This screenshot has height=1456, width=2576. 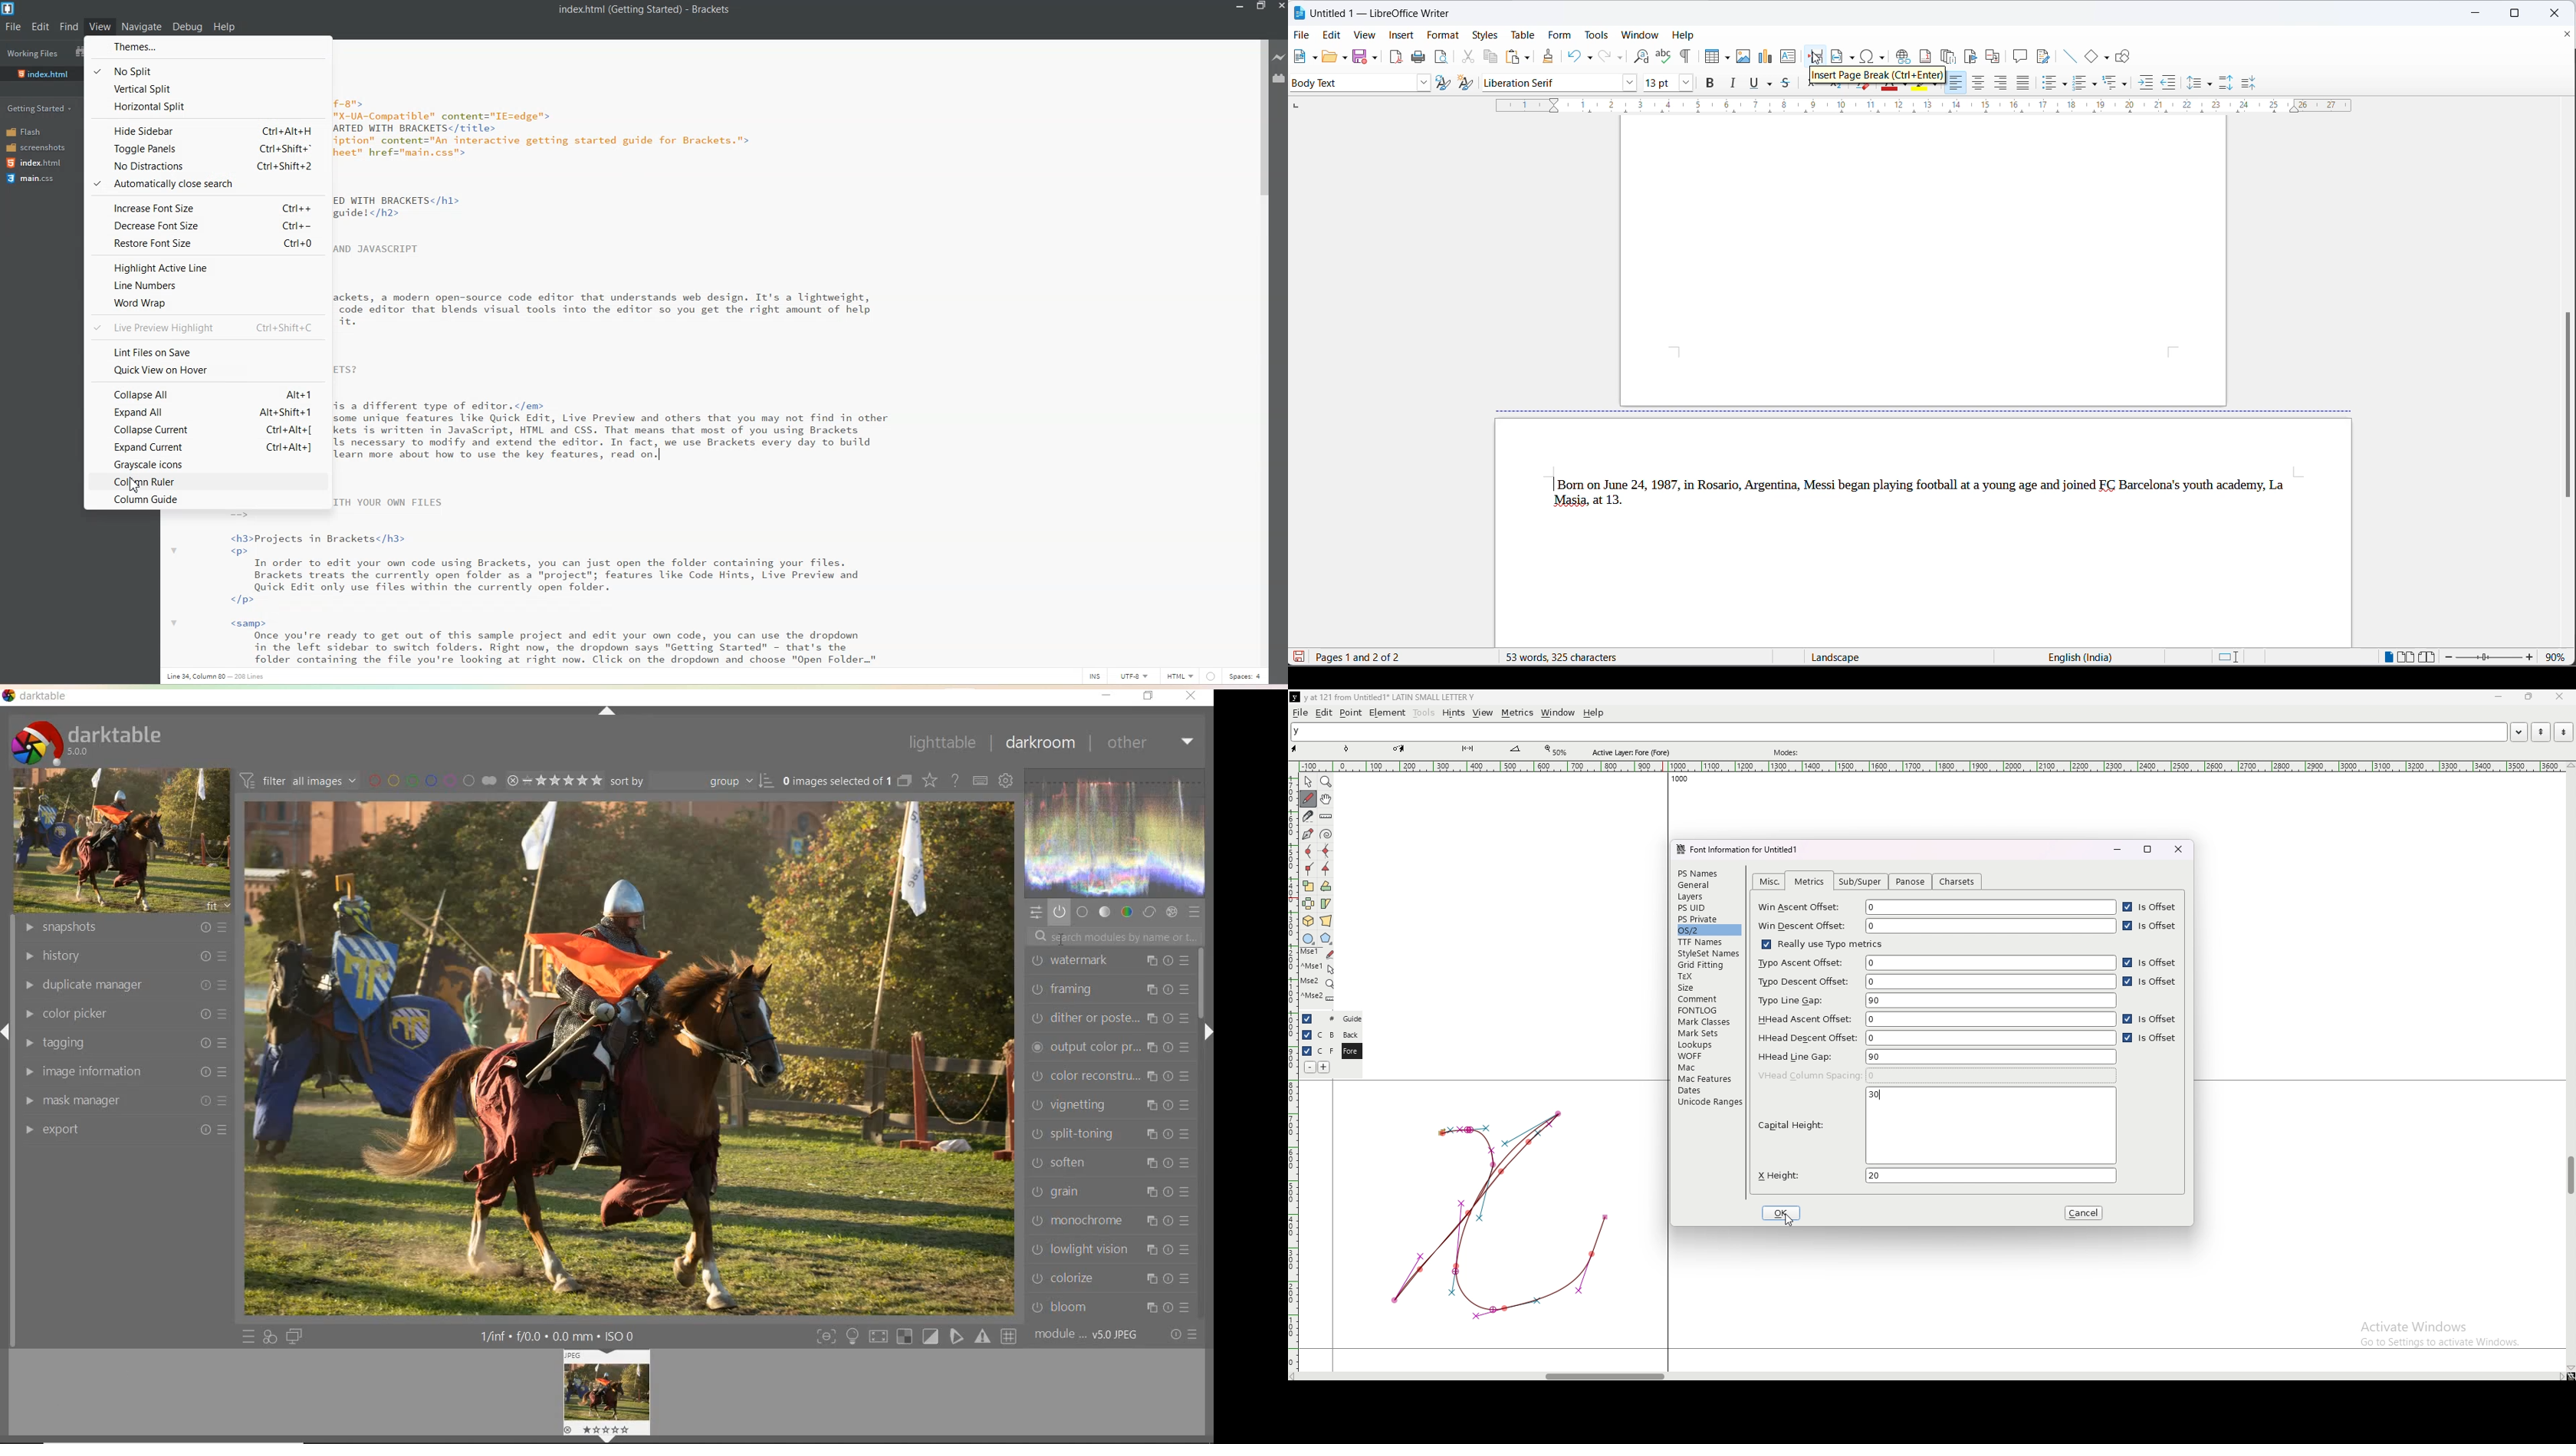 I want to click on tagging, so click(x=122, y=1043).